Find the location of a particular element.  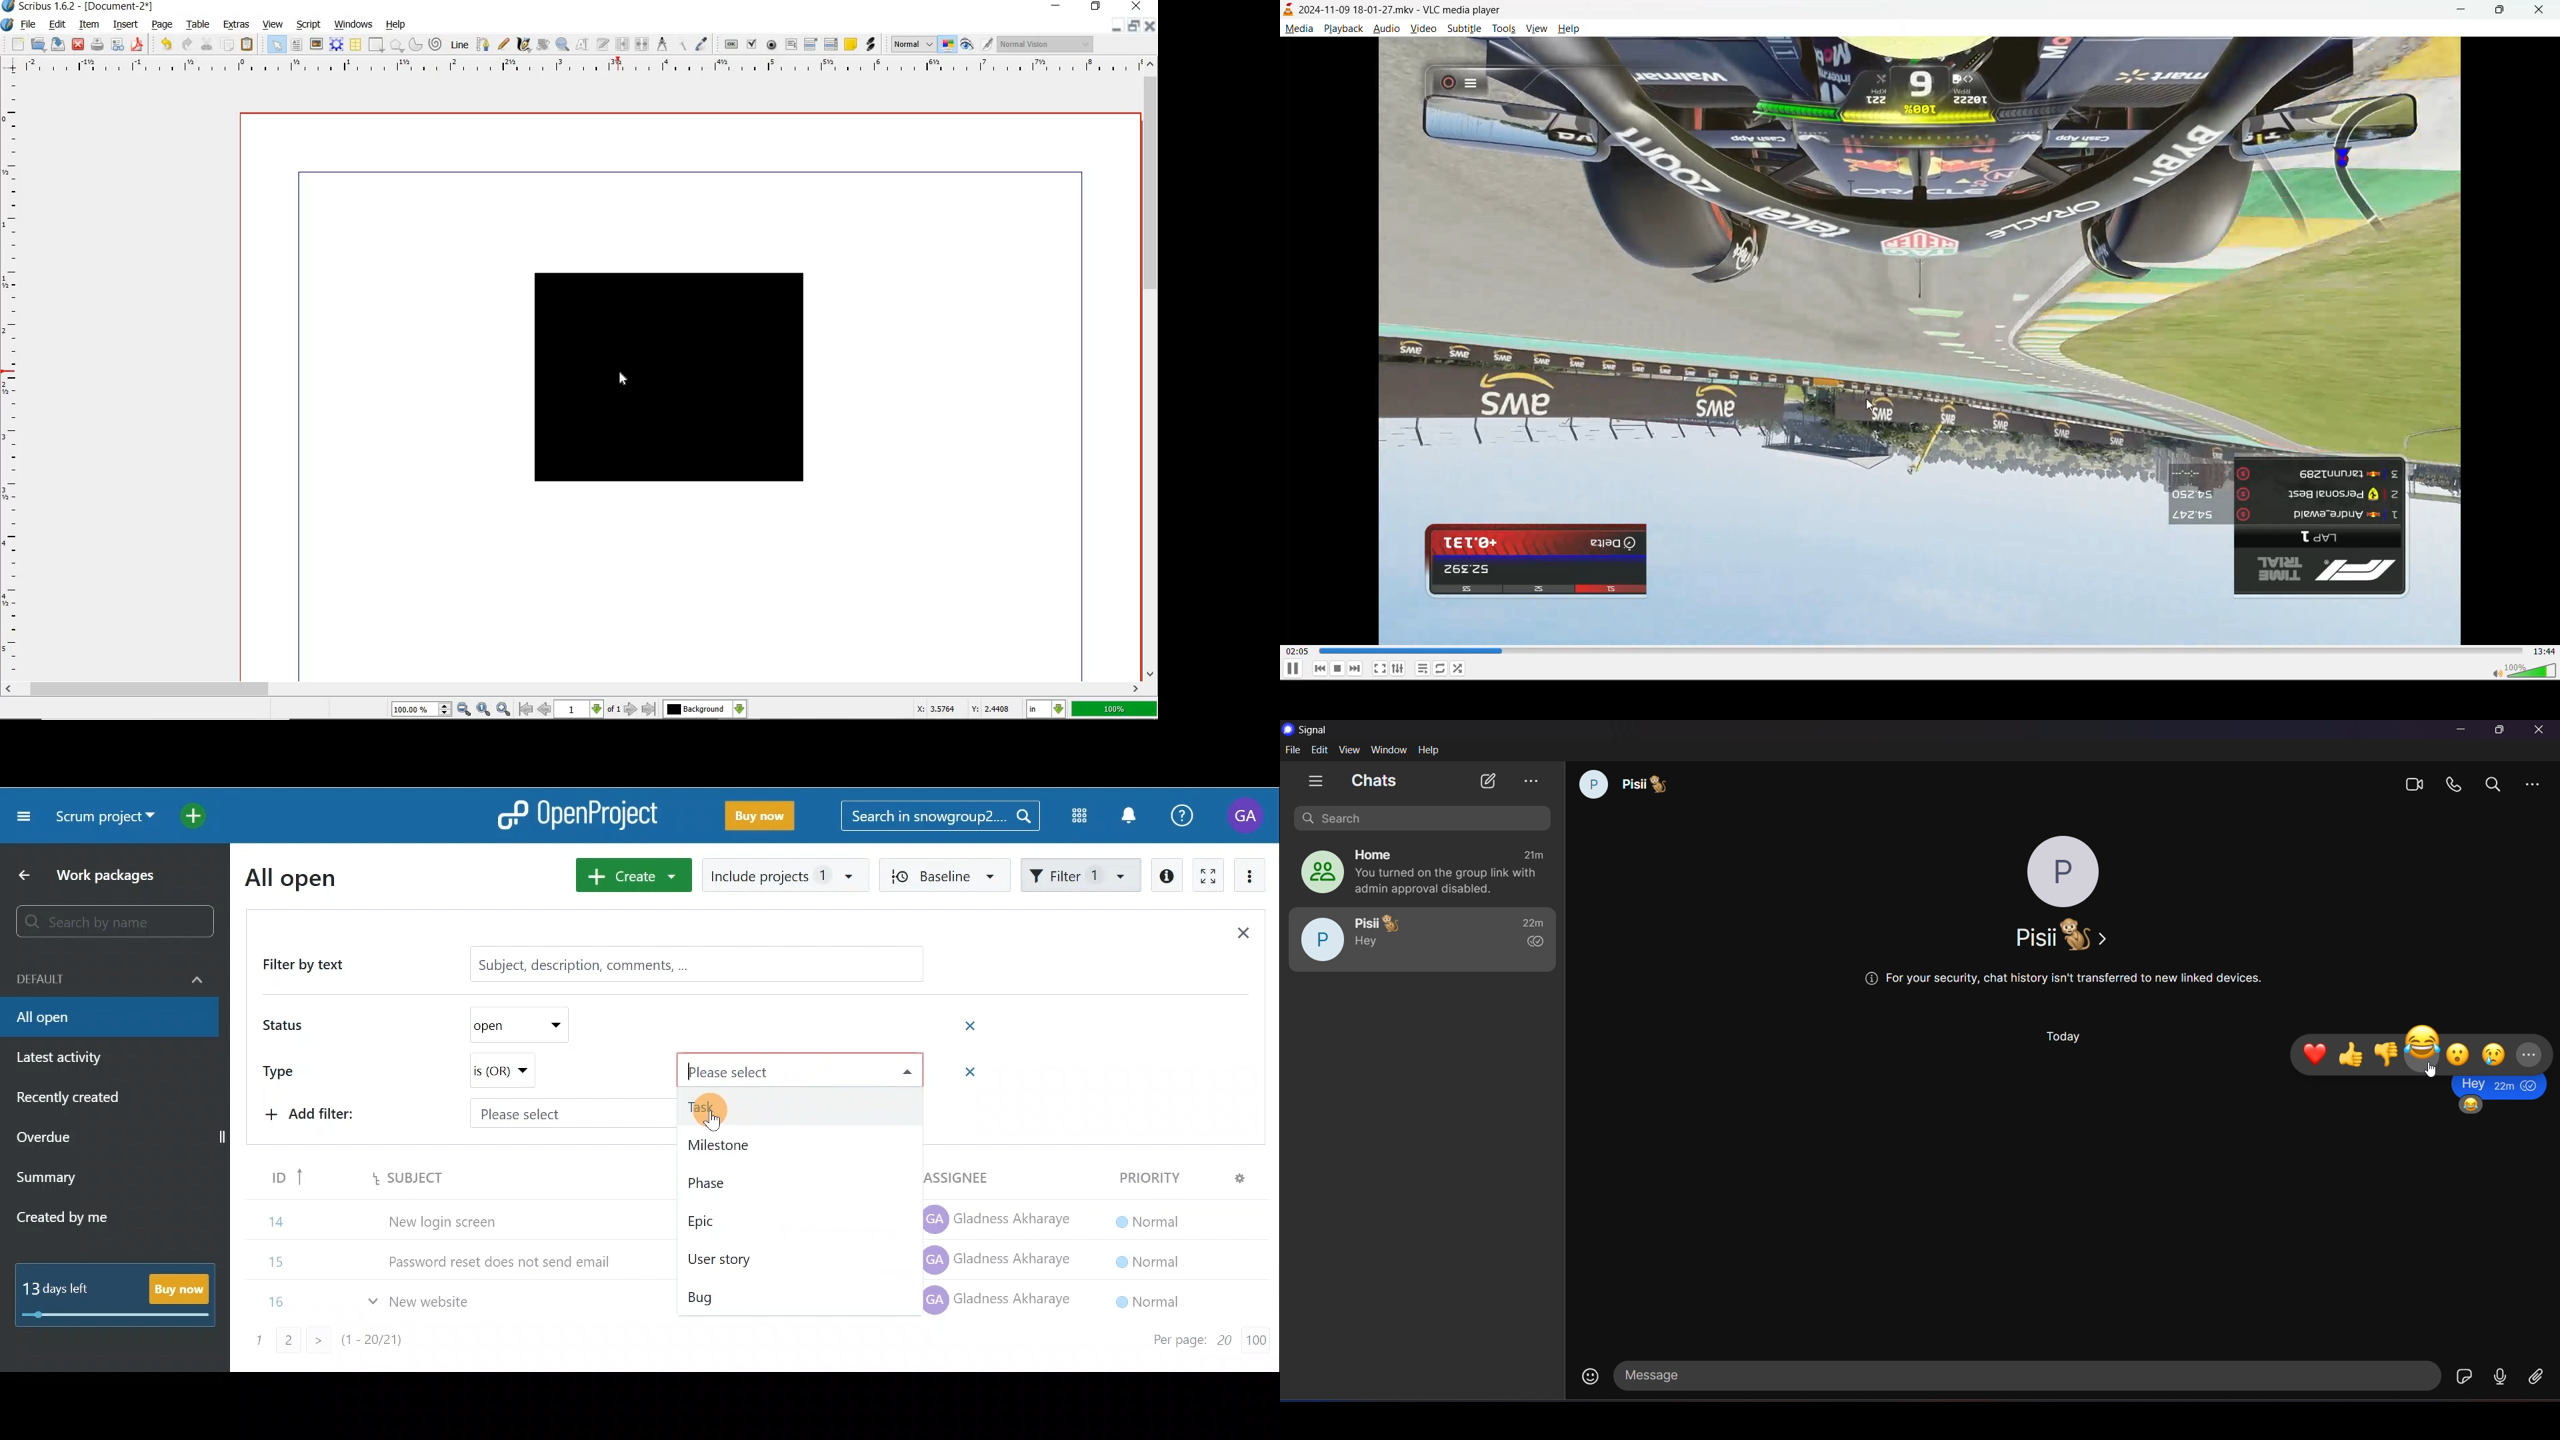

Type is located at coordinates (286, 1069).